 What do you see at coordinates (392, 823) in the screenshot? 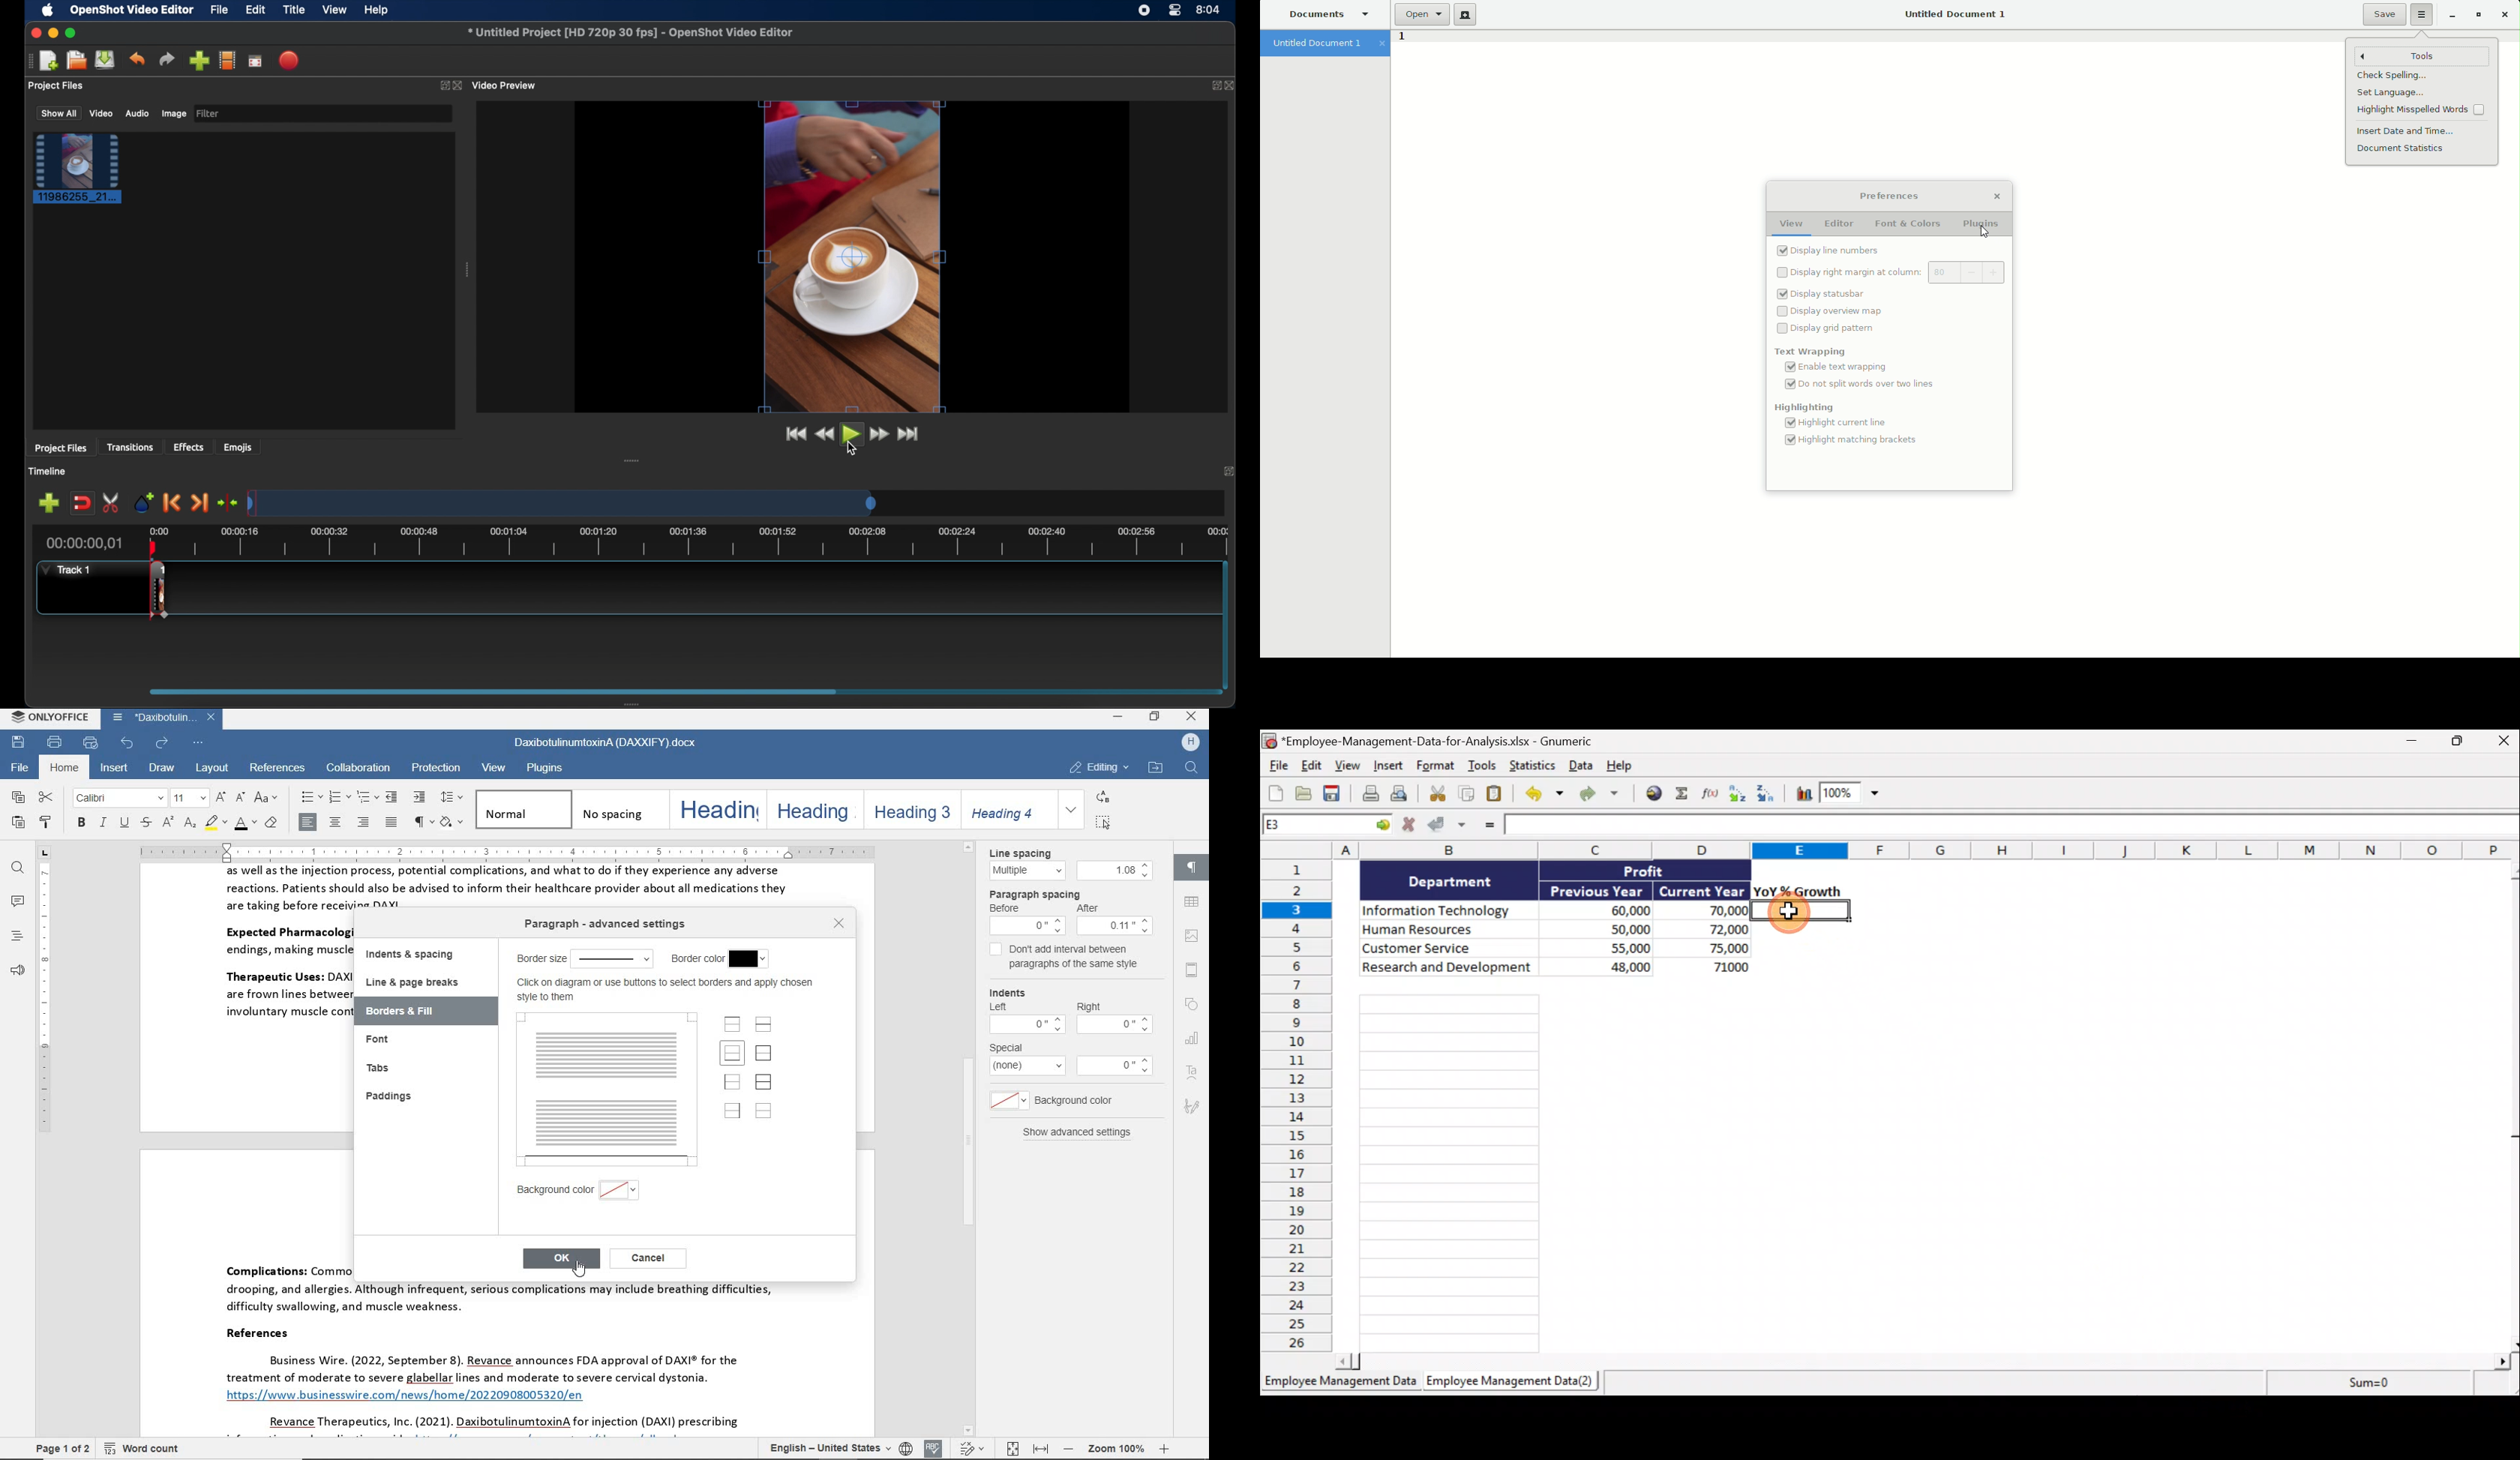
I see `justified` at bounding box center [392, 823].